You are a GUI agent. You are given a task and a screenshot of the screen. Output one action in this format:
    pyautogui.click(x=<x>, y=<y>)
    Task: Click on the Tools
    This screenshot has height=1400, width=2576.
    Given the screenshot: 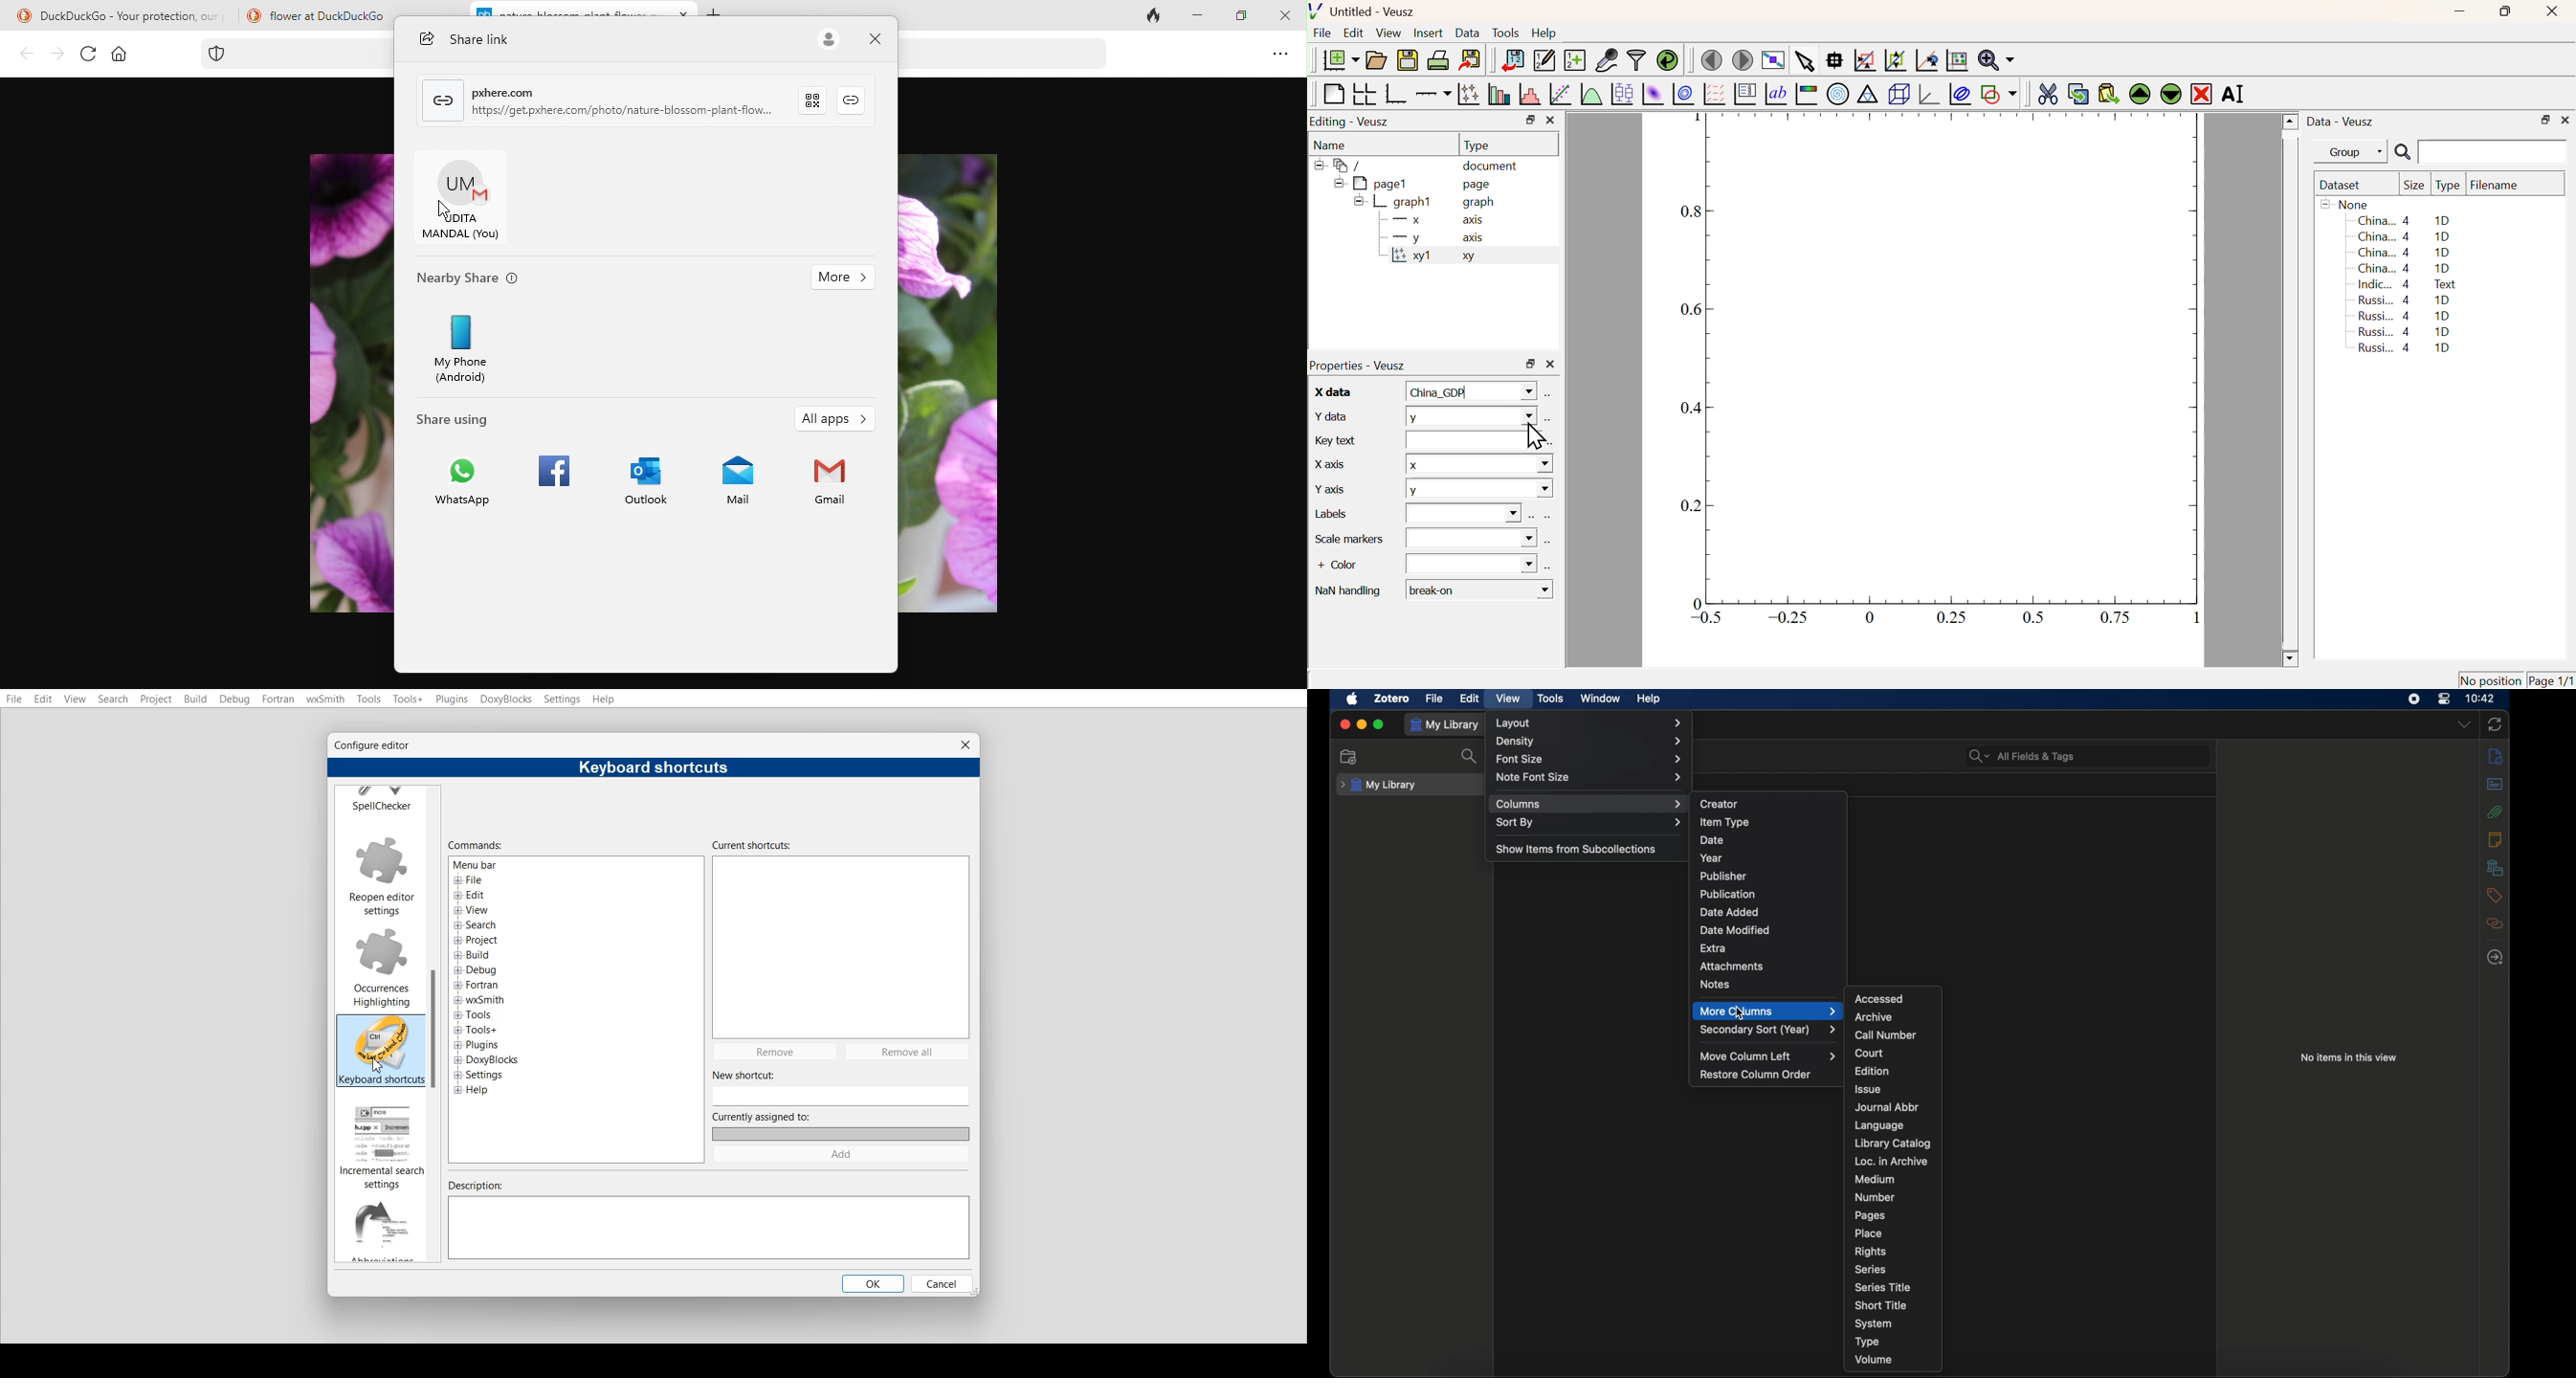 What is the action you would take?
    pyautogui.click(x=369, y=699)
    